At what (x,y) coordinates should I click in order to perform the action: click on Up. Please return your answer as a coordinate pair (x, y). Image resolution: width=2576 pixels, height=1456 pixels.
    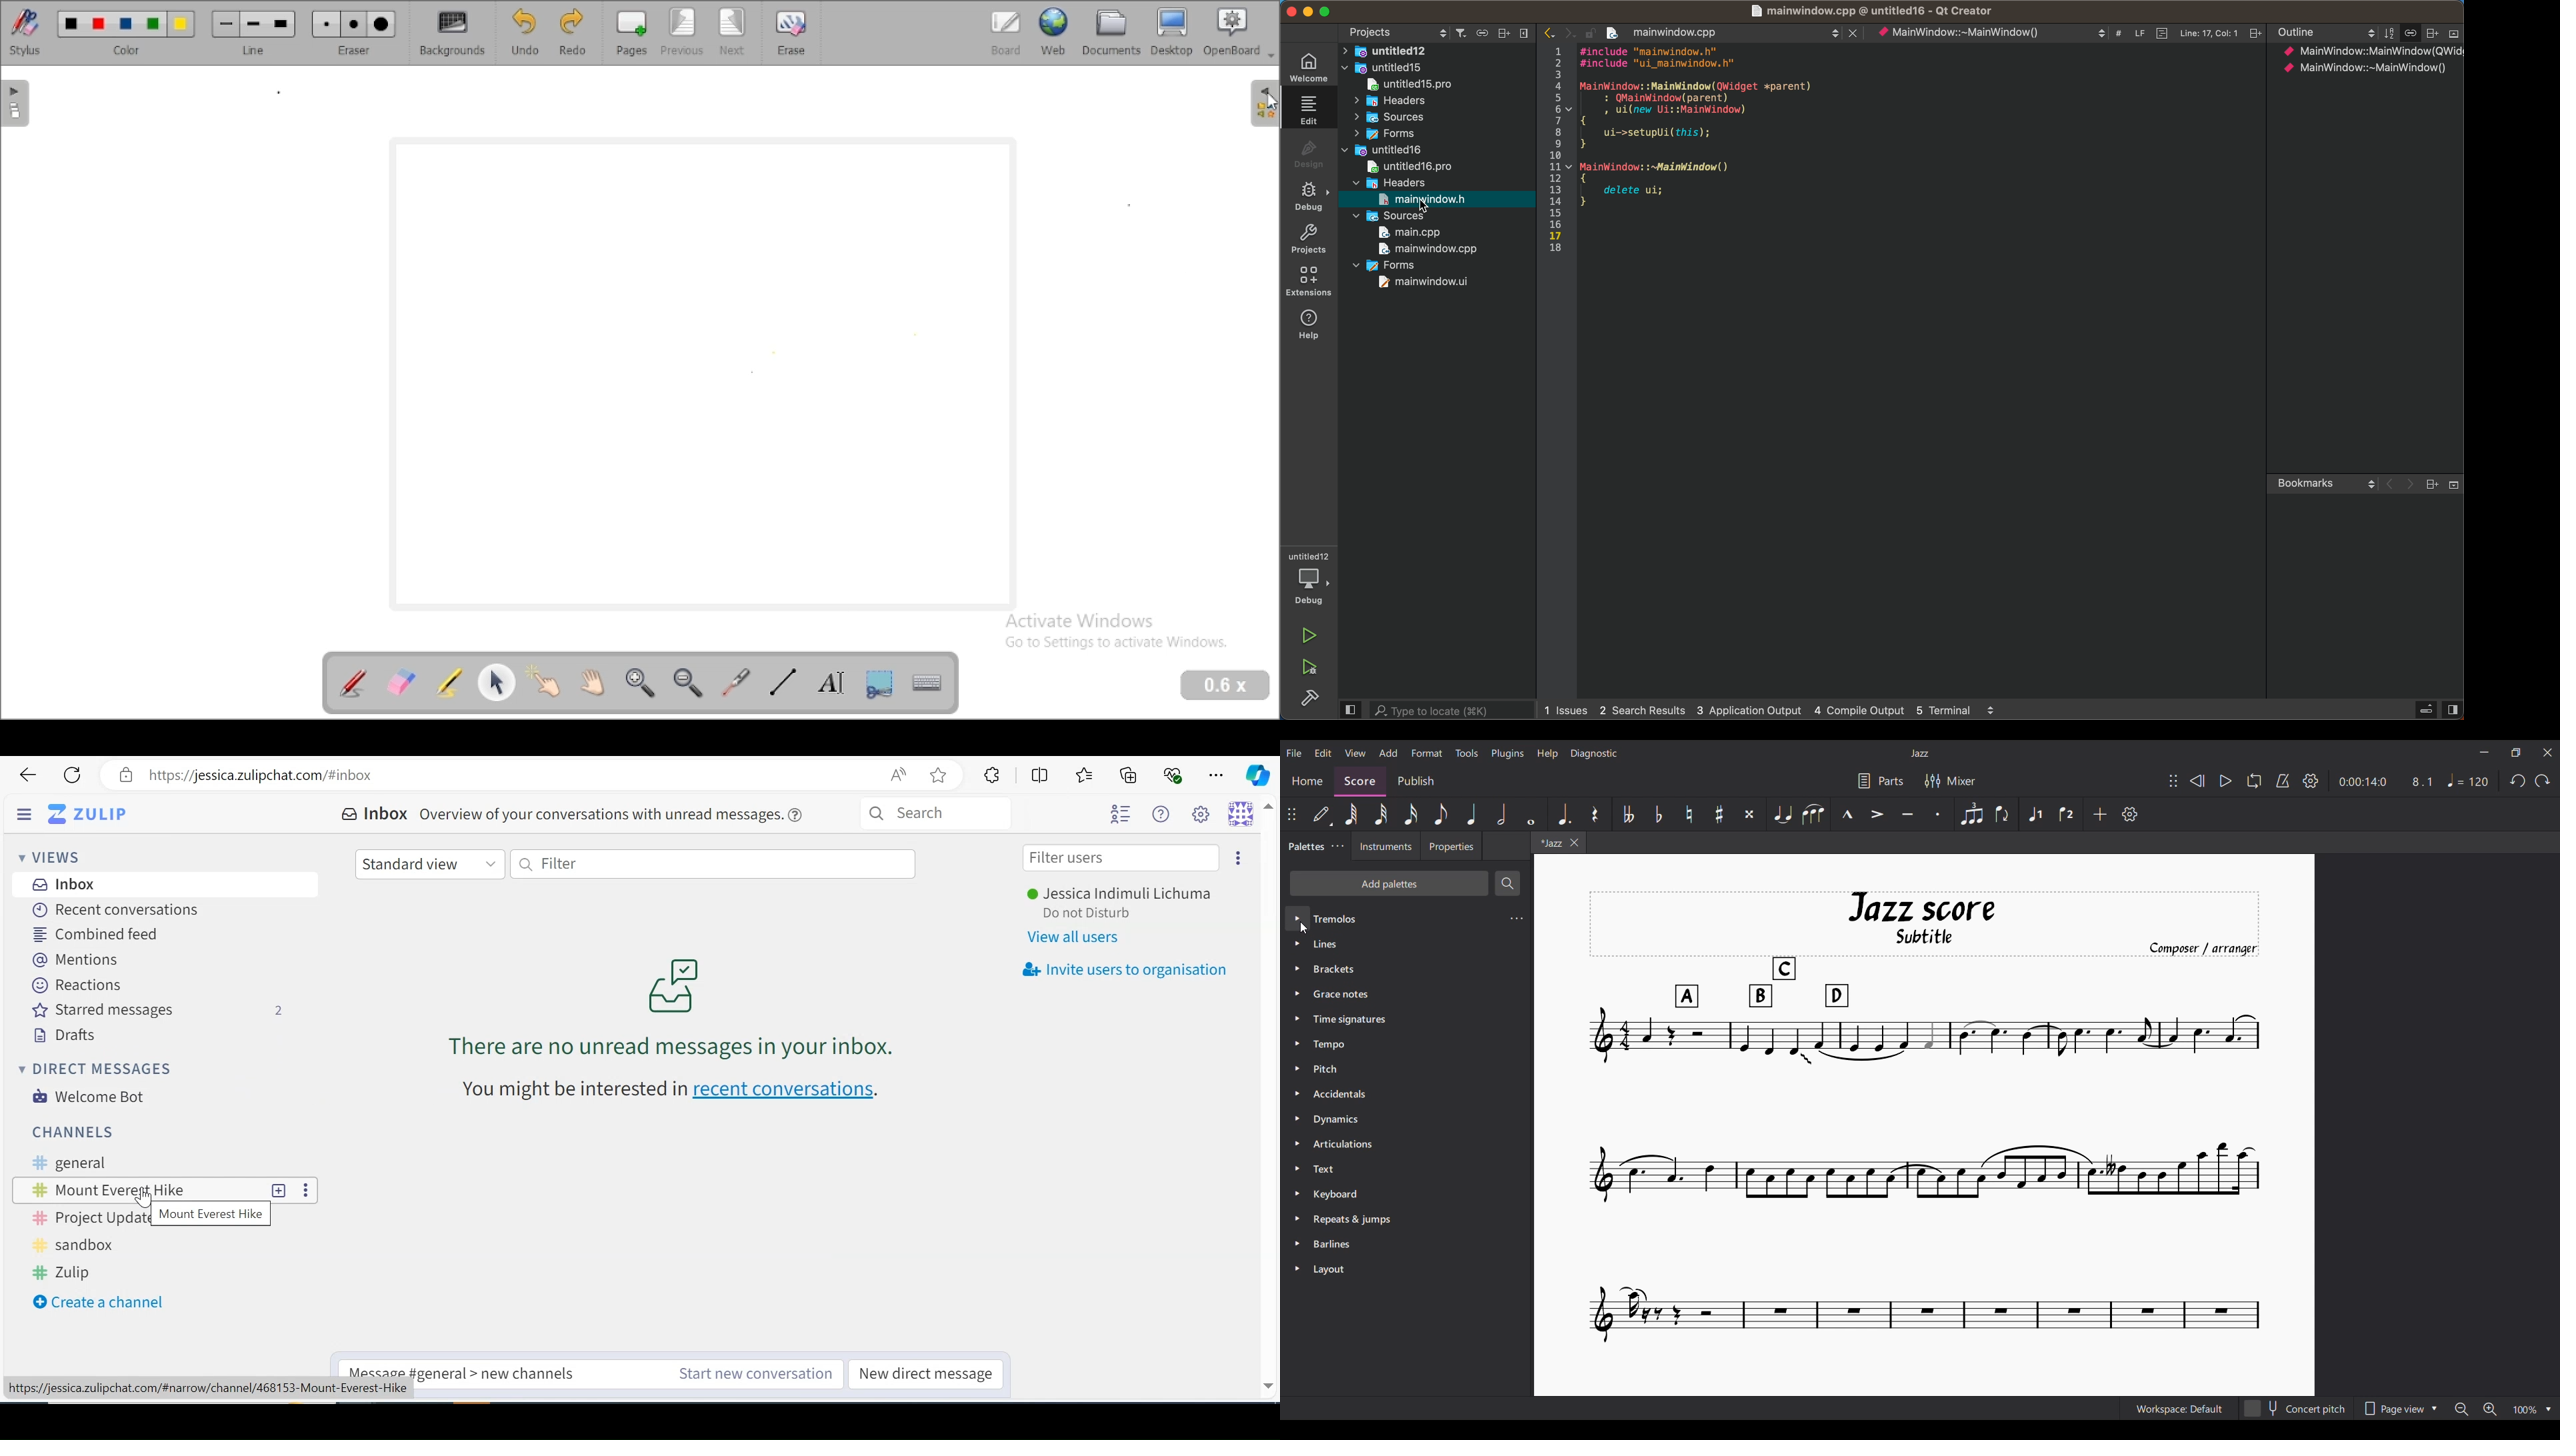
    Looking at the image, I should click on (1269, 811).